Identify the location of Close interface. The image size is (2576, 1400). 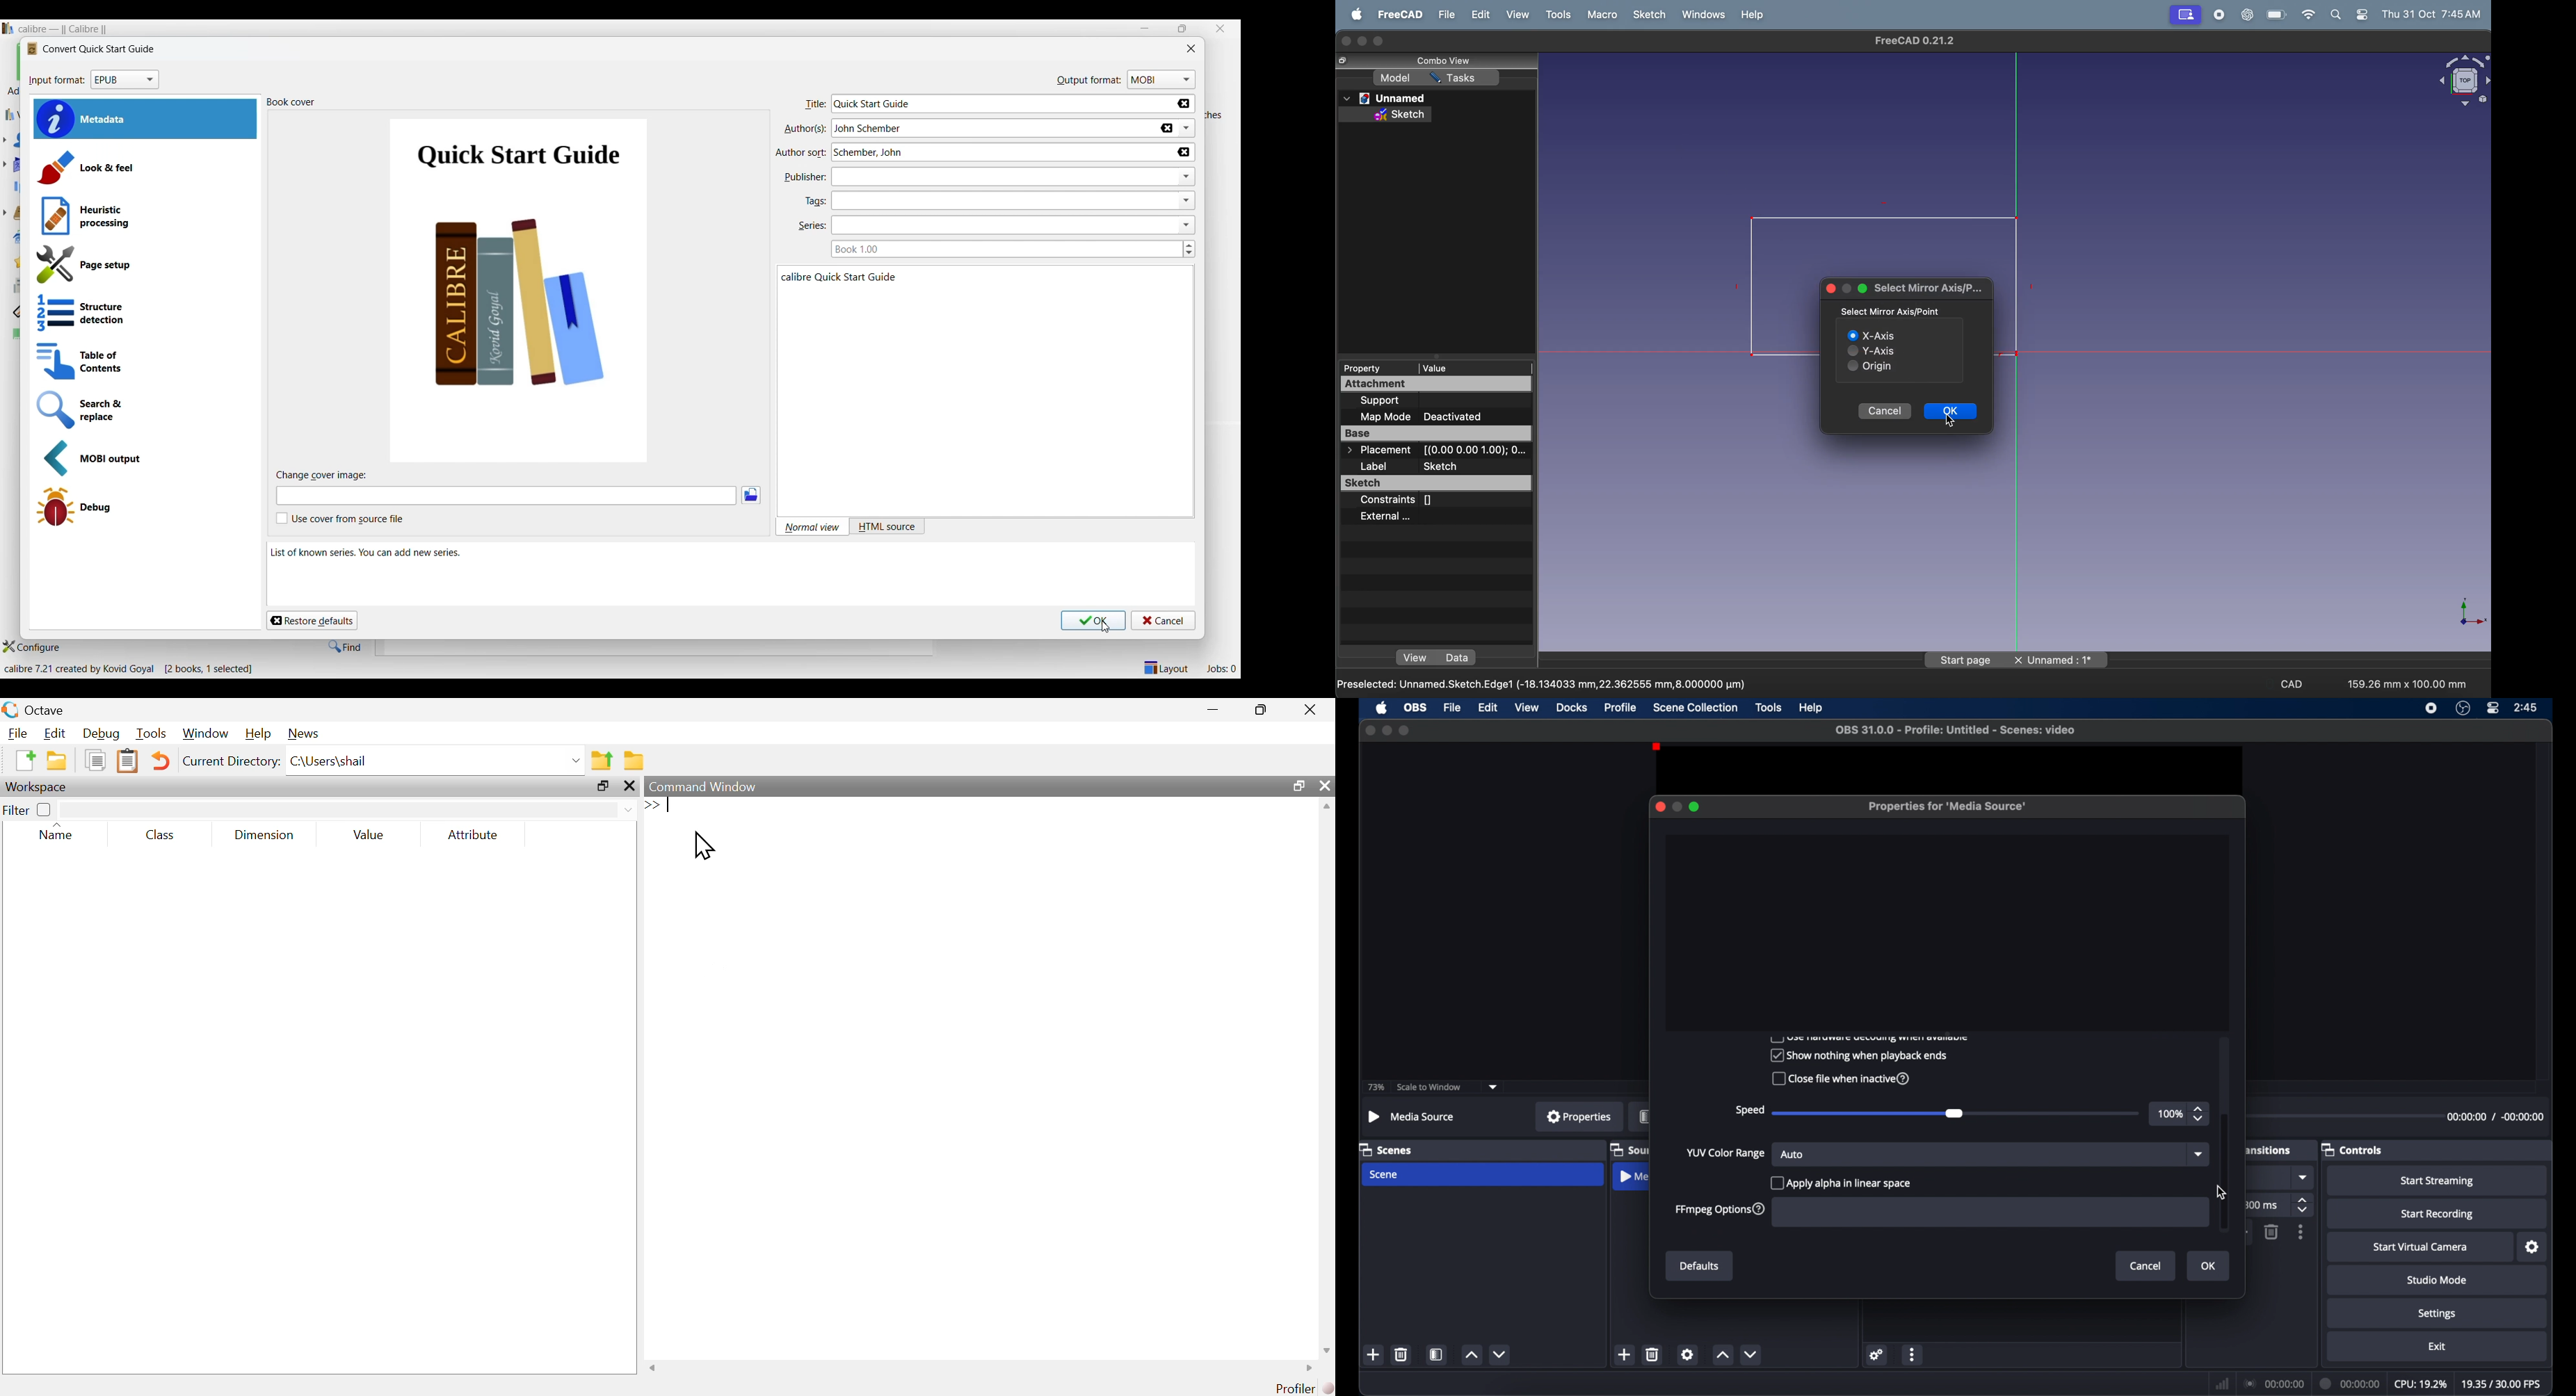
(1221, 28).